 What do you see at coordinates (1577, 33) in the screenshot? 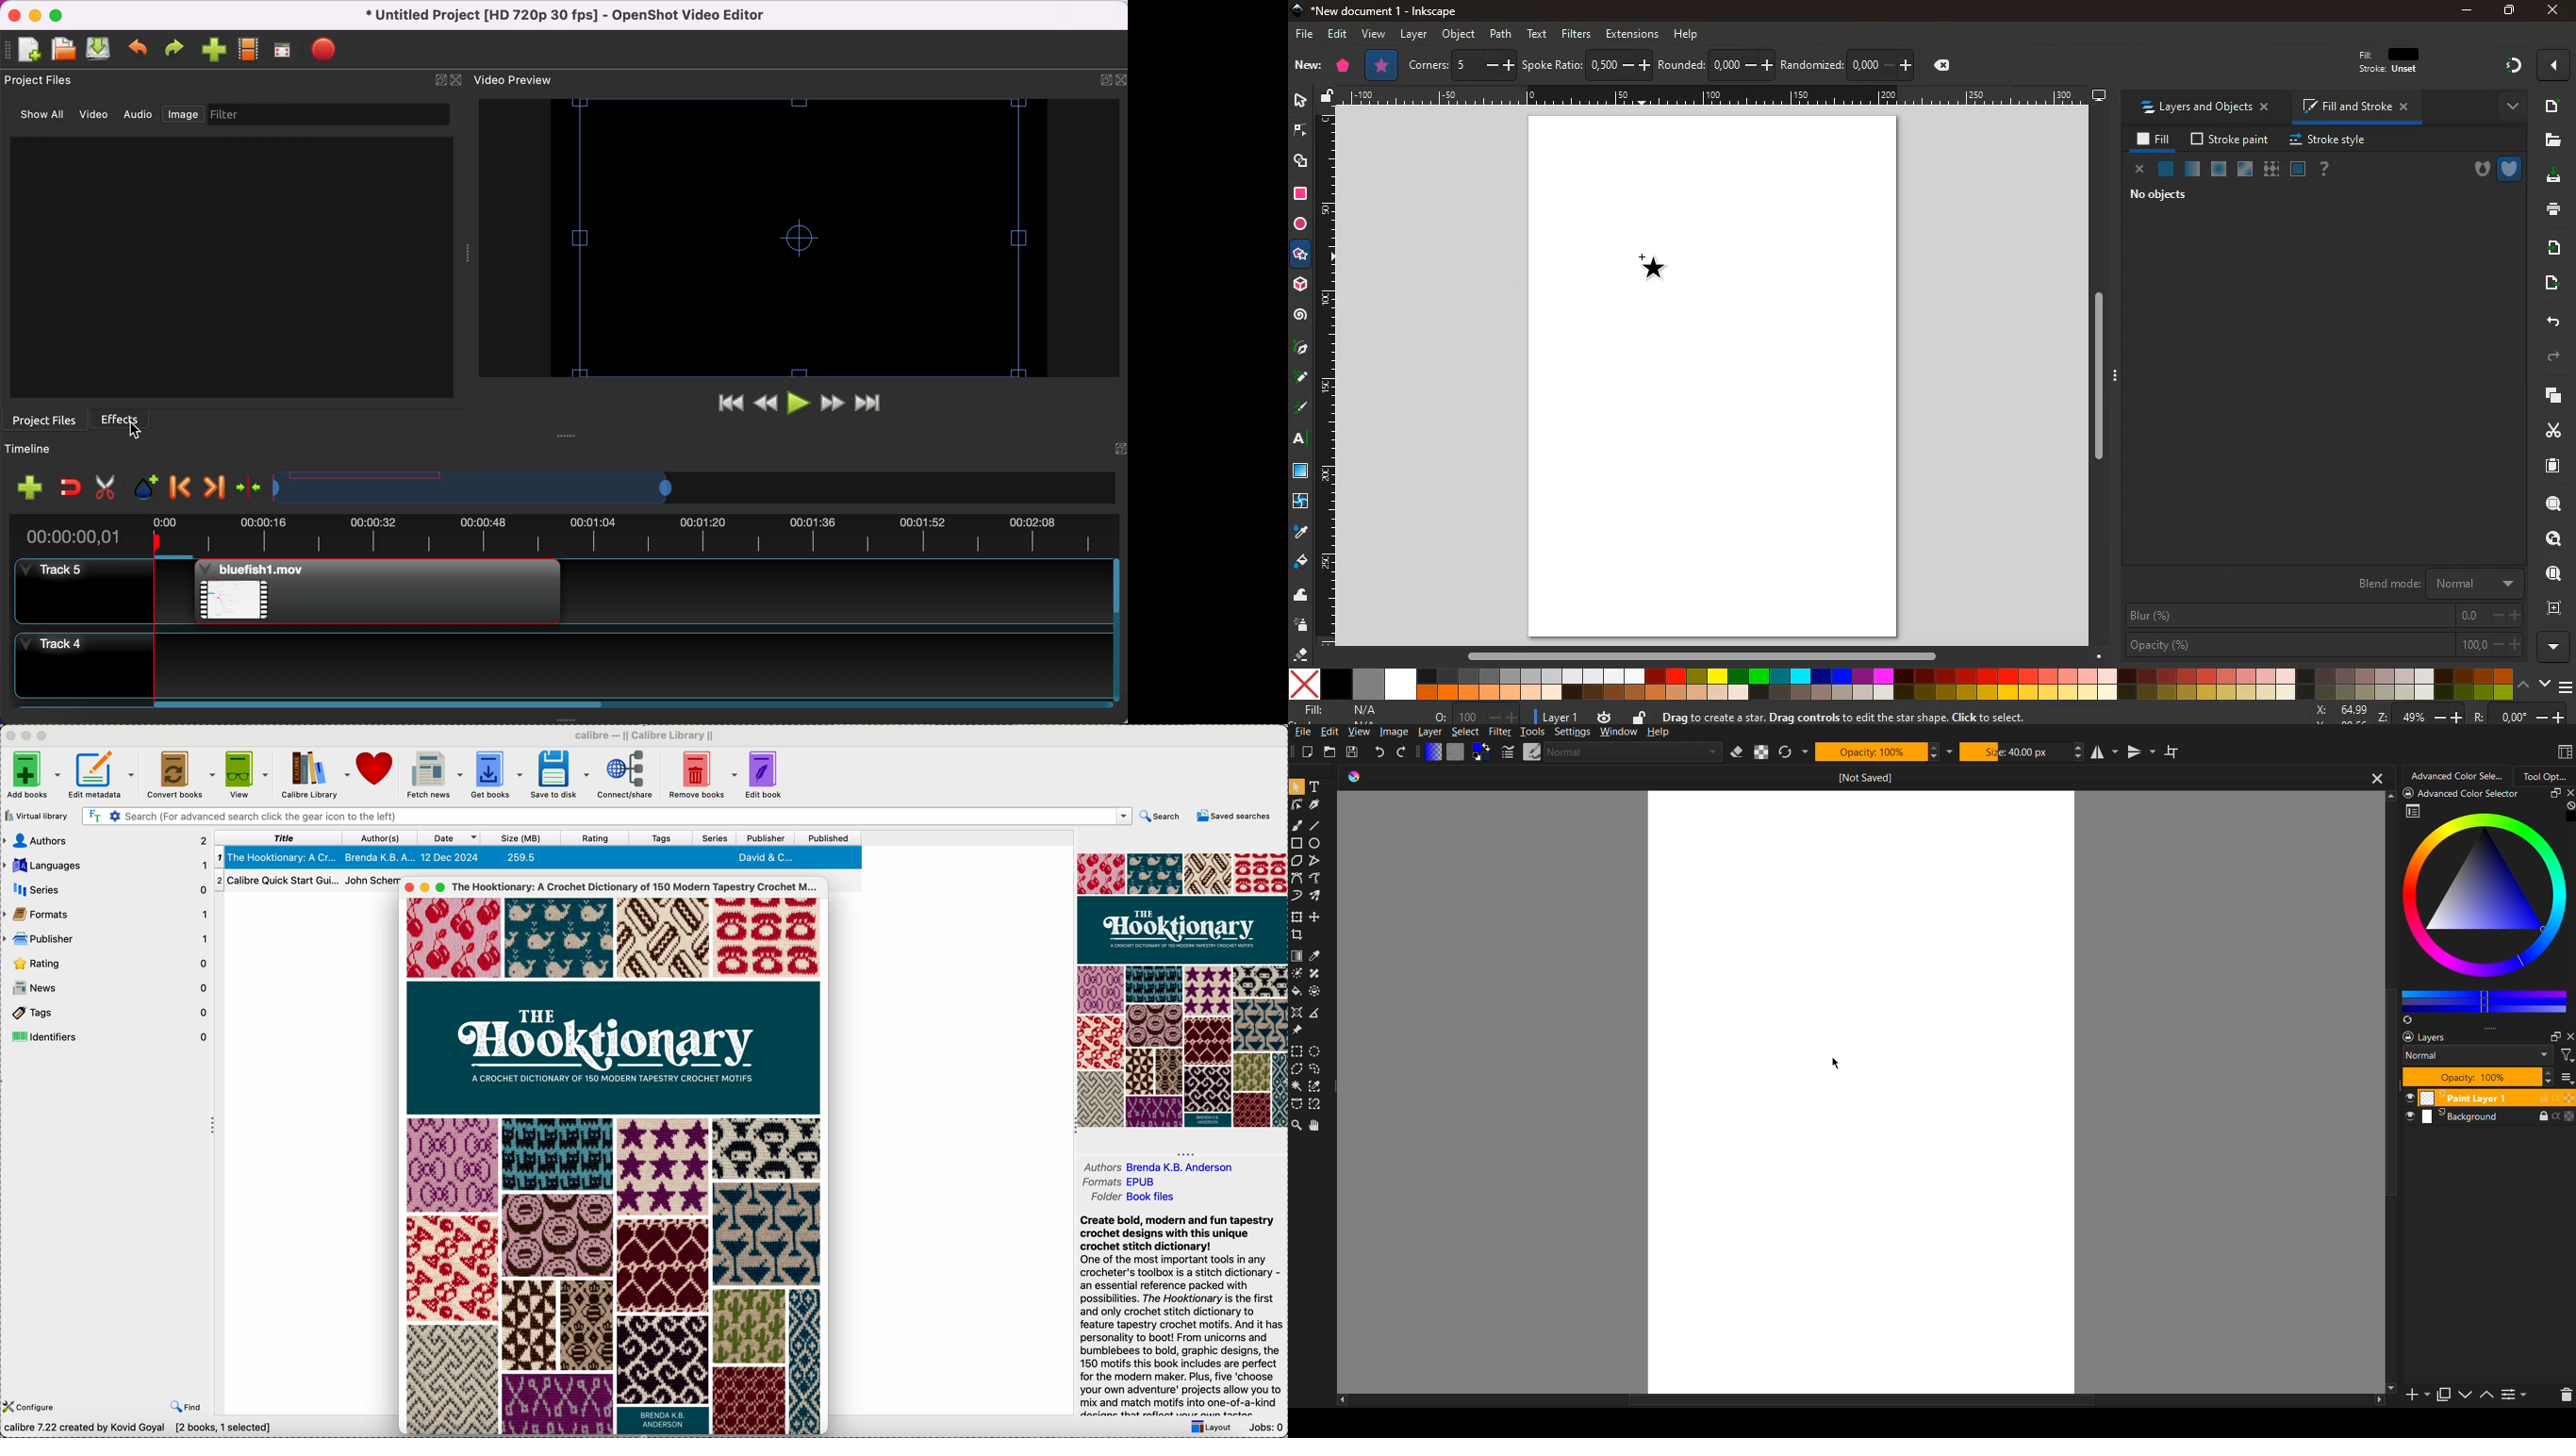
I see `filters` at bounding box center [1577, 33].